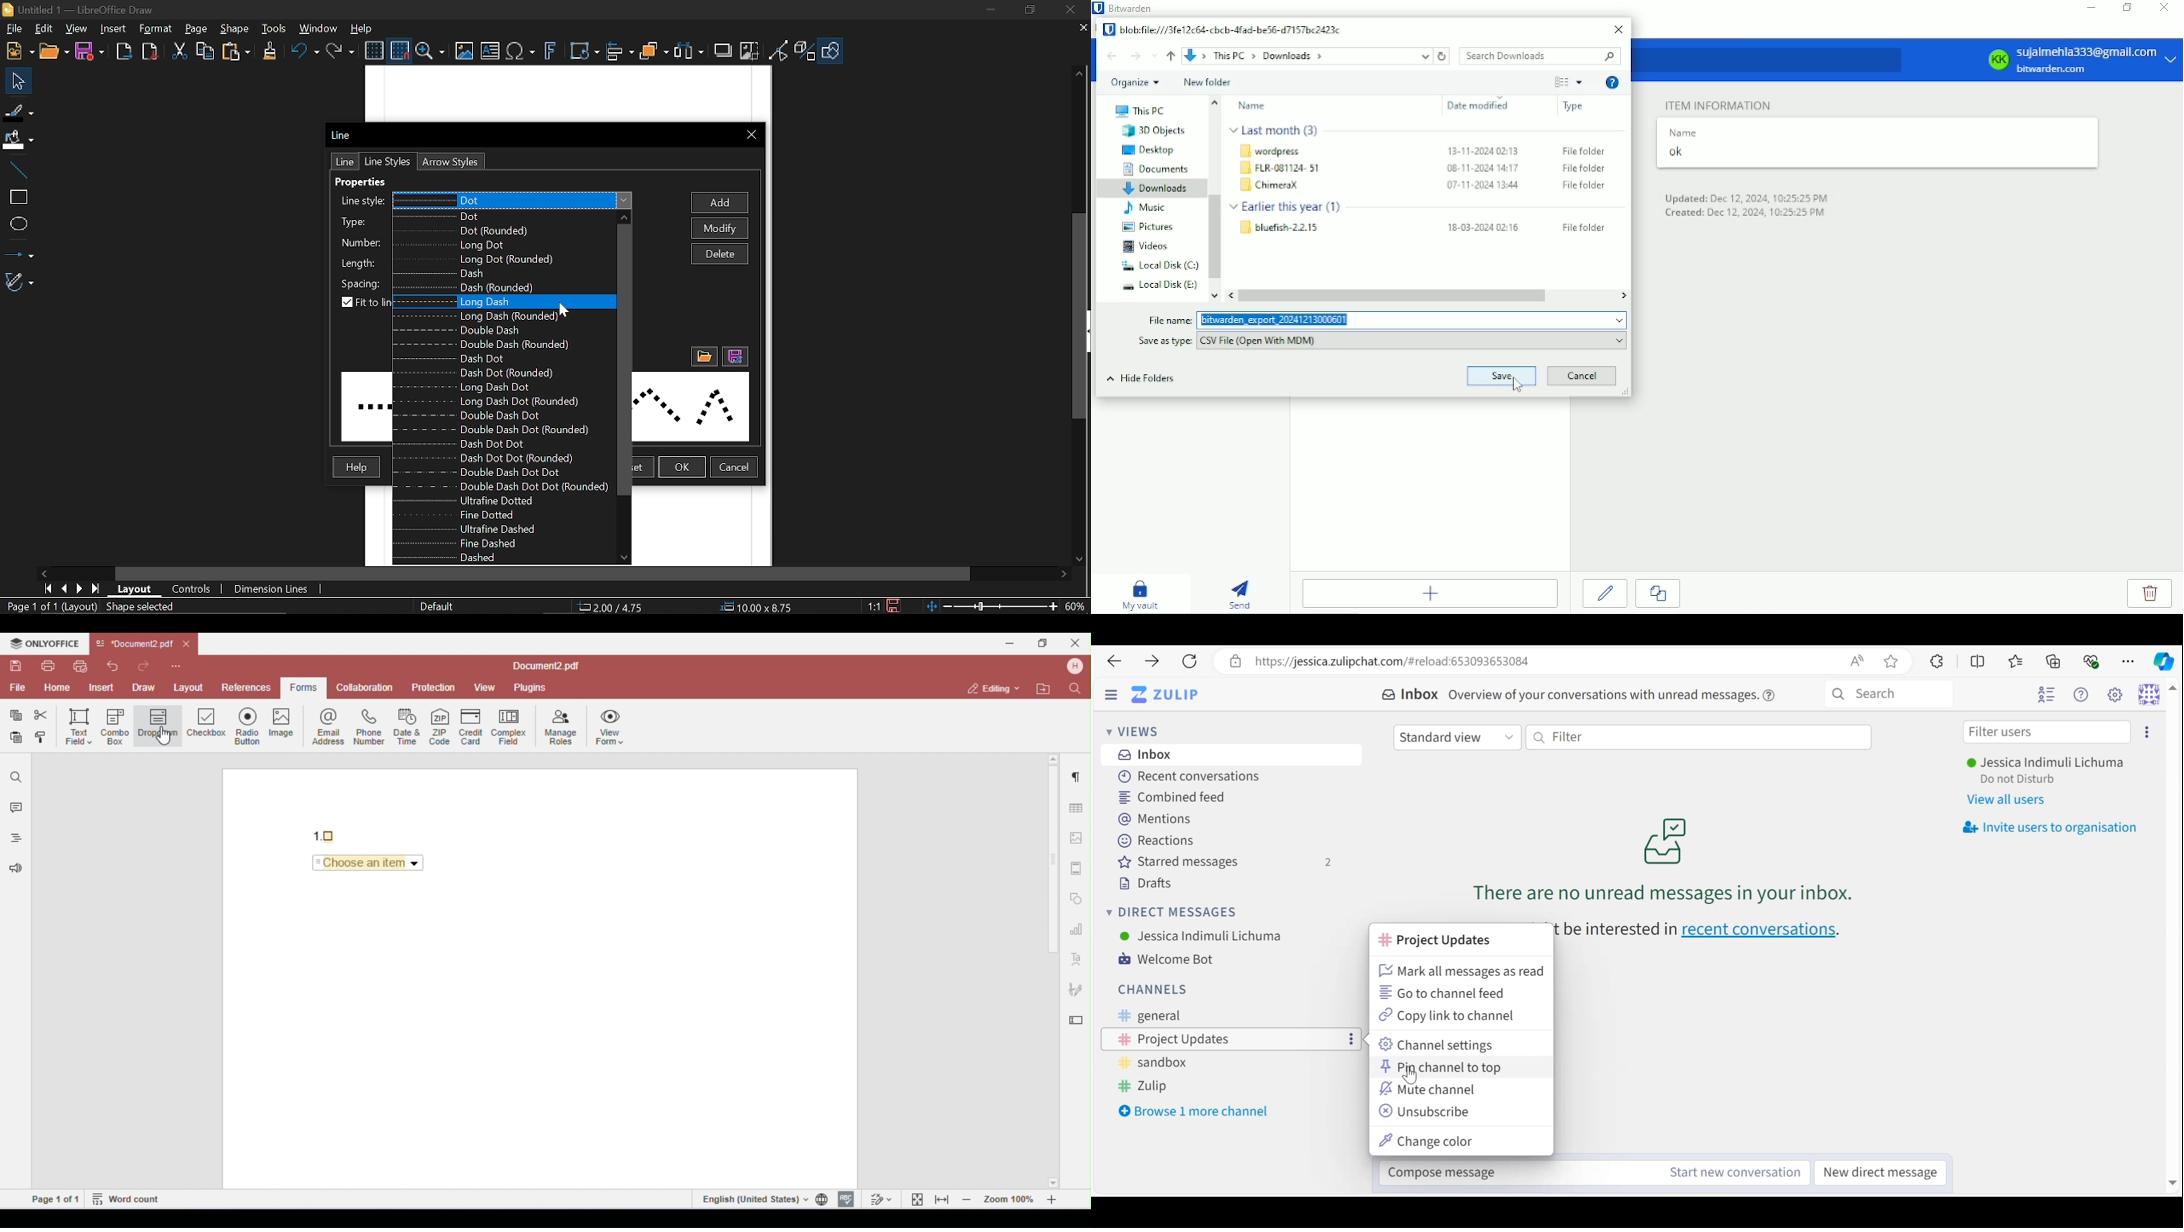 The width and height of the screenshot is (2184, 1232). Describe the element at coordinates (1541, 56) in the screenshot. I see `Search downloads` at that location.